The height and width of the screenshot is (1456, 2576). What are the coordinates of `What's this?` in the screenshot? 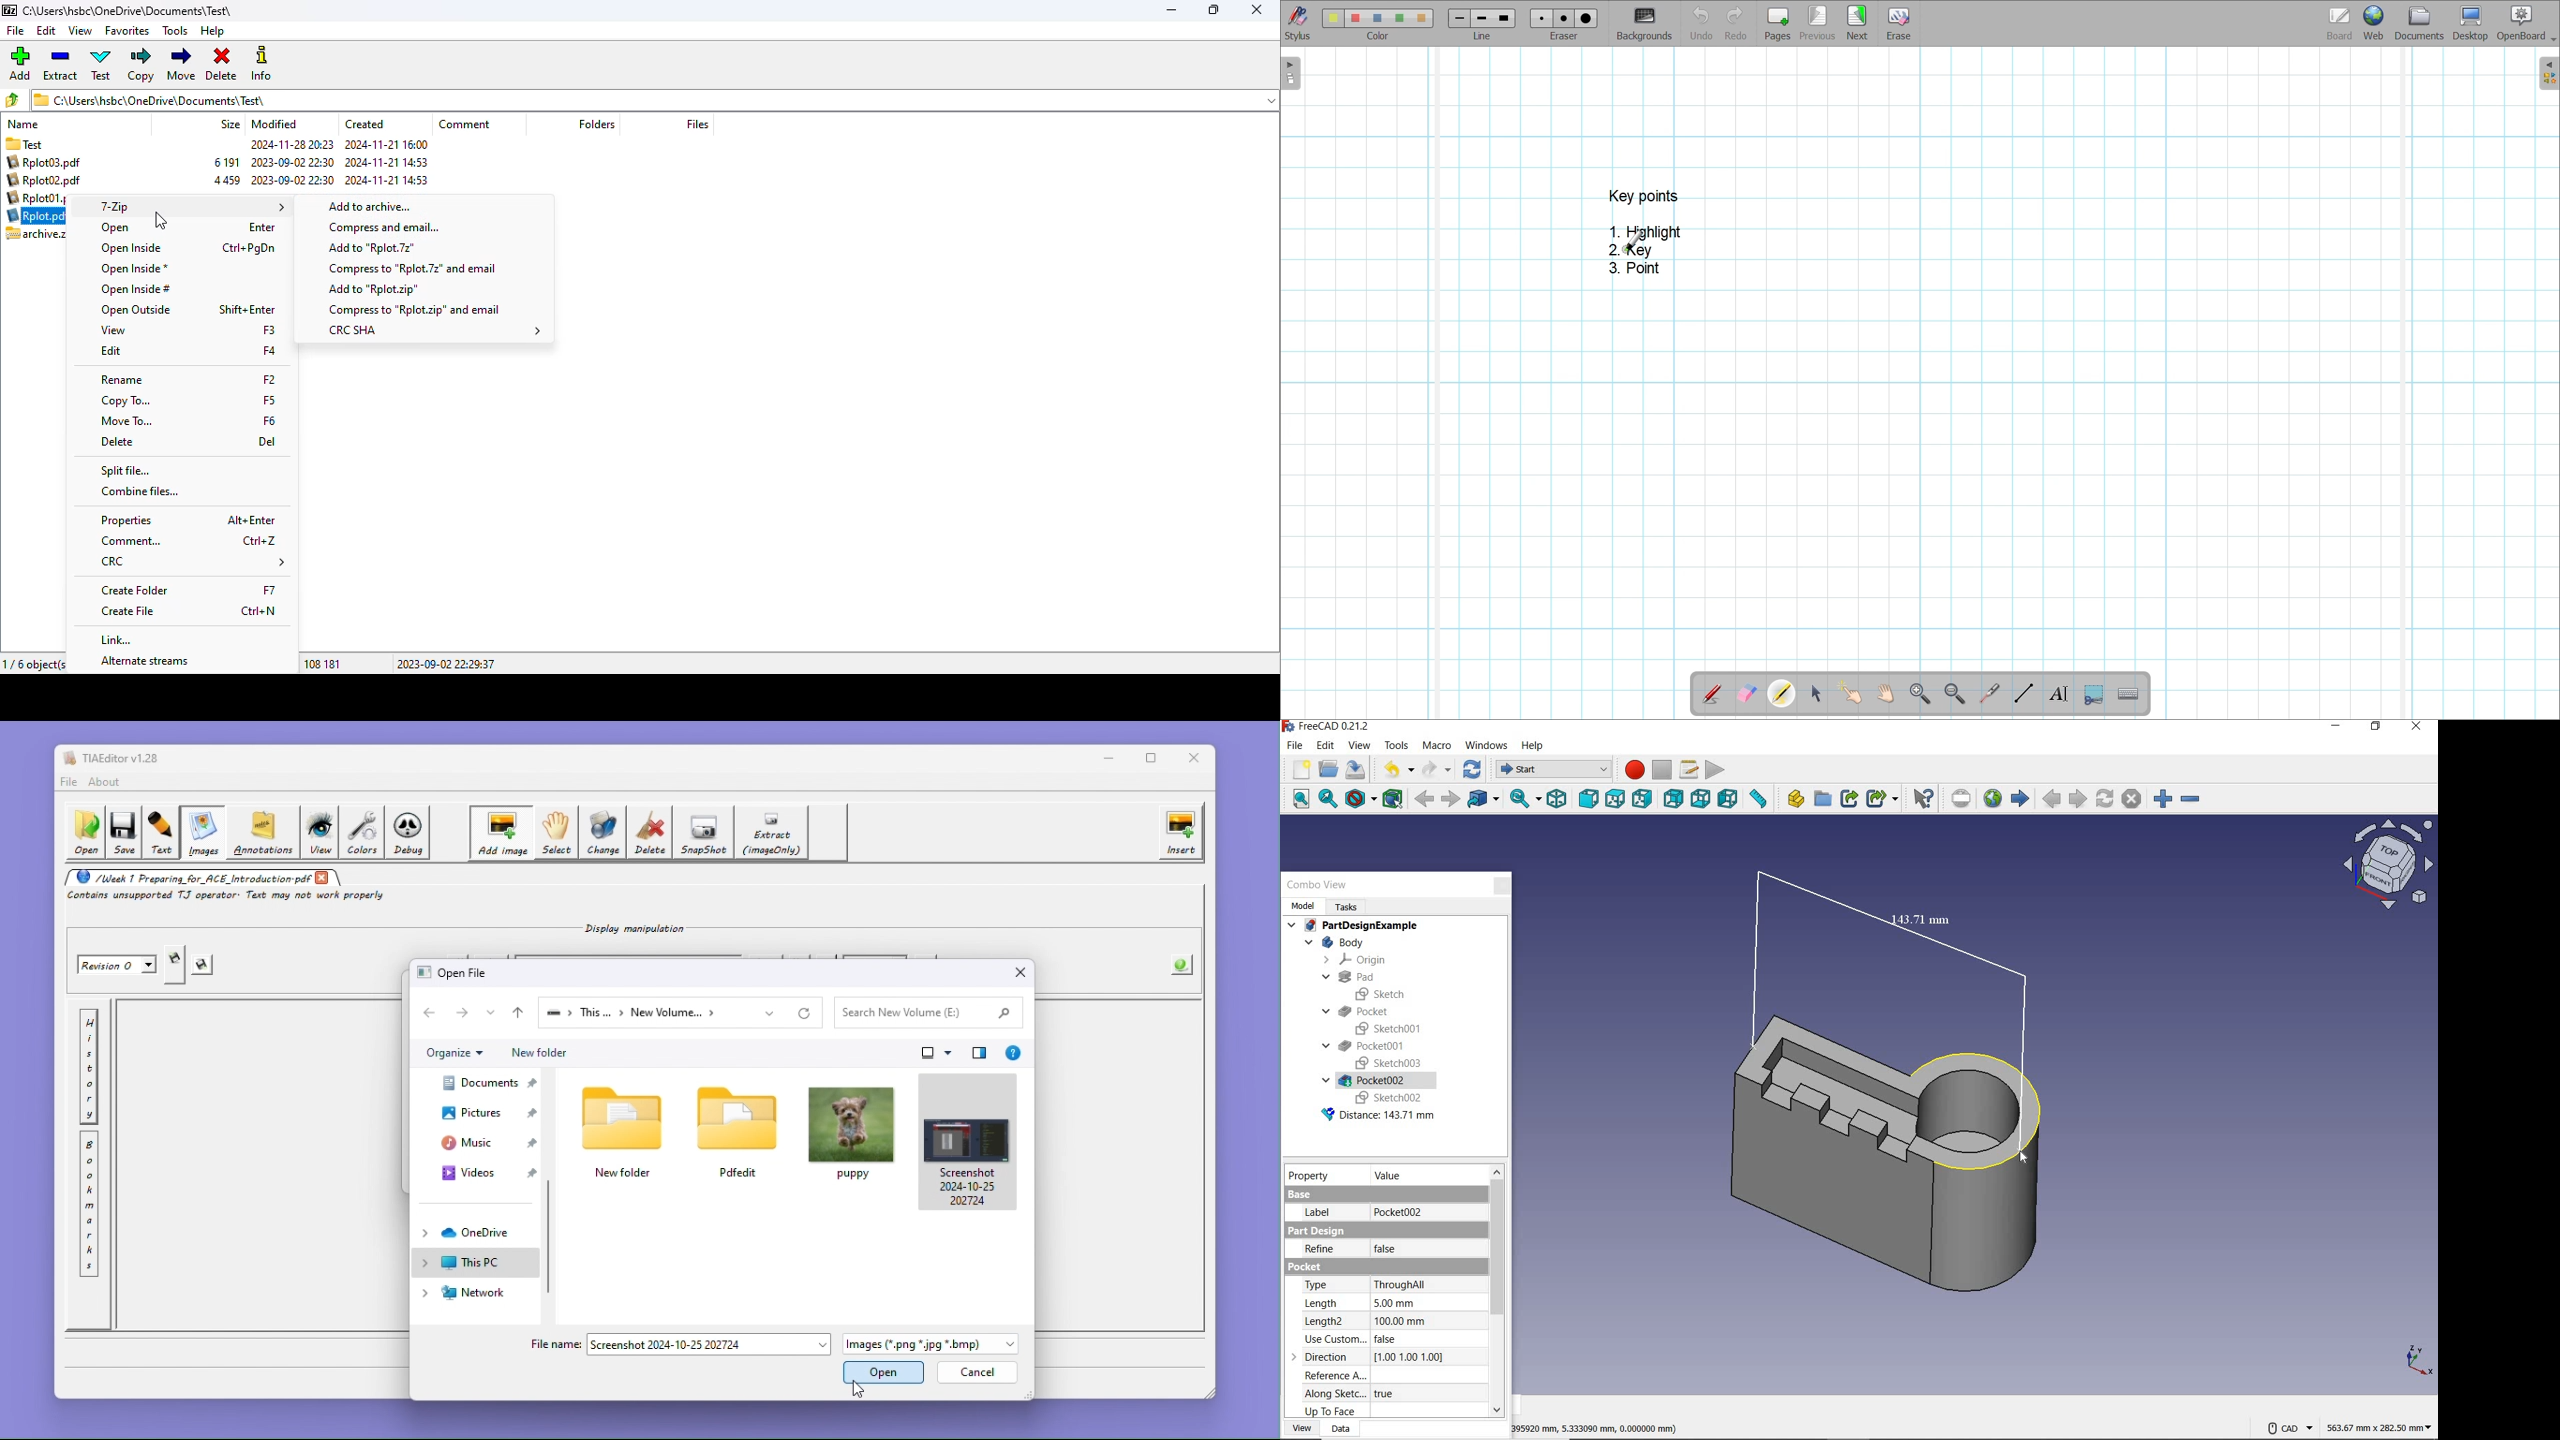 It's located at (1923, 799).